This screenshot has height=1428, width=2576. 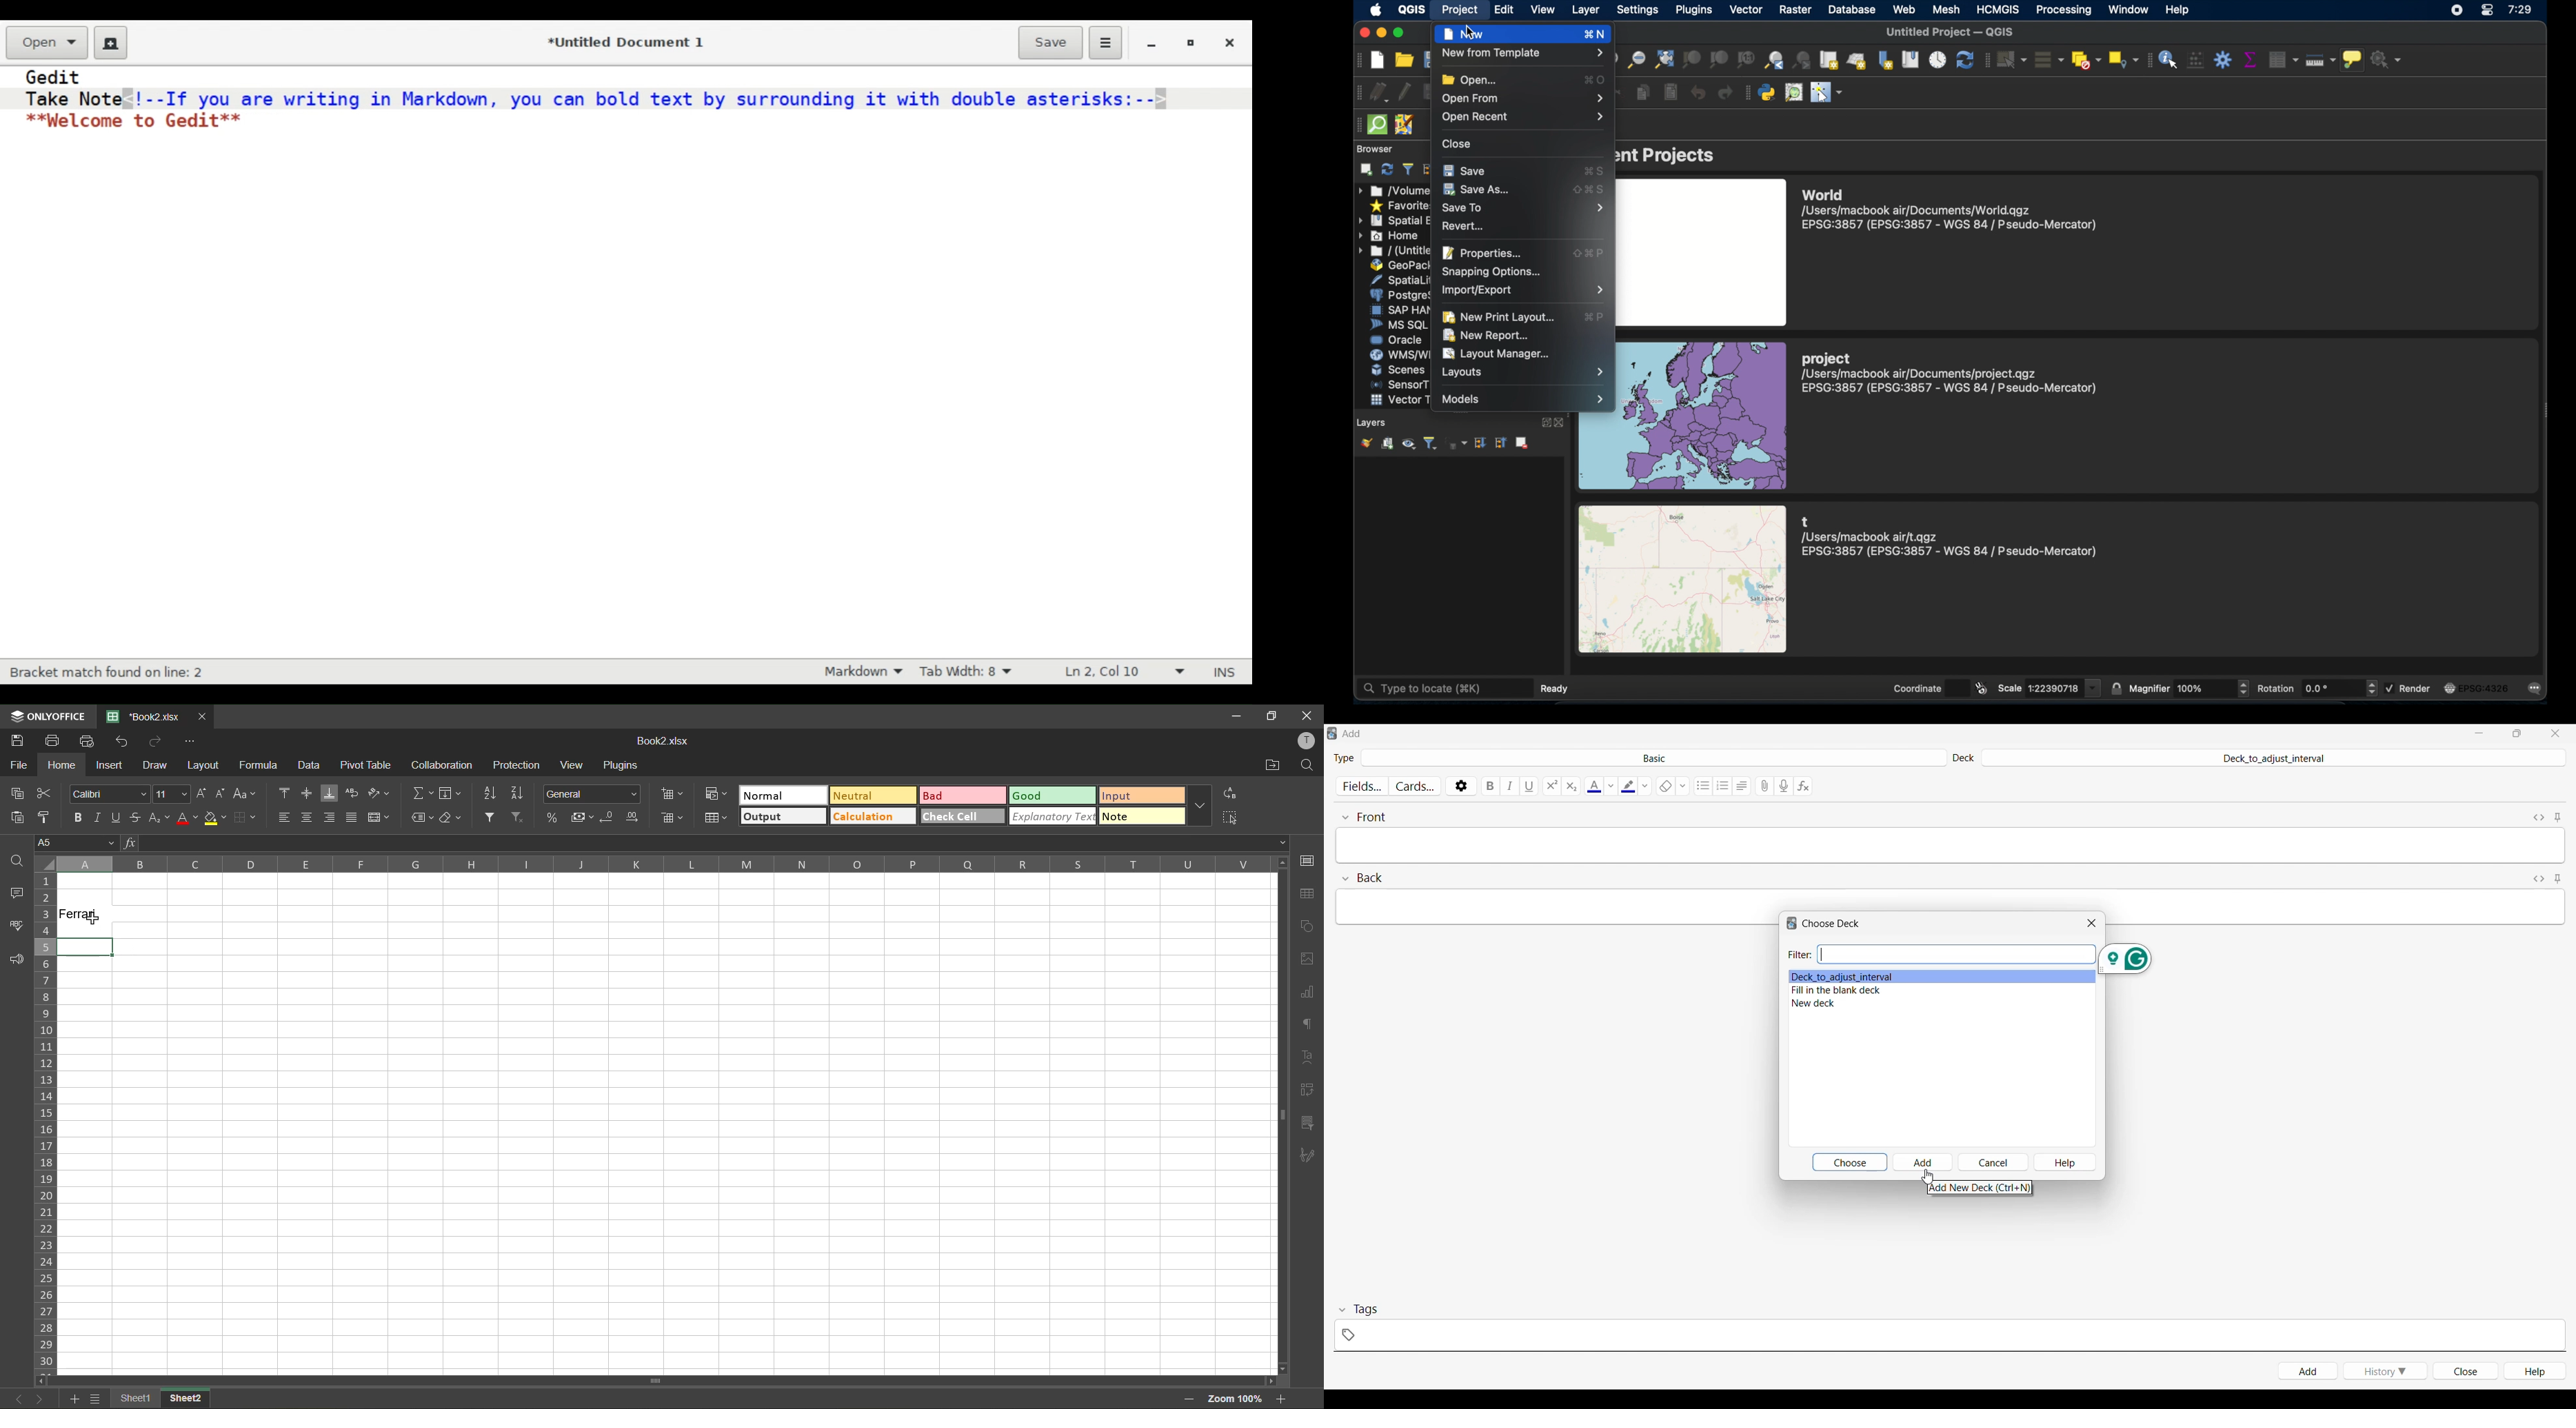 What do you see at coordinates (781, 817) in the screenshot?
I see `output` at bounding box center [781, 817].